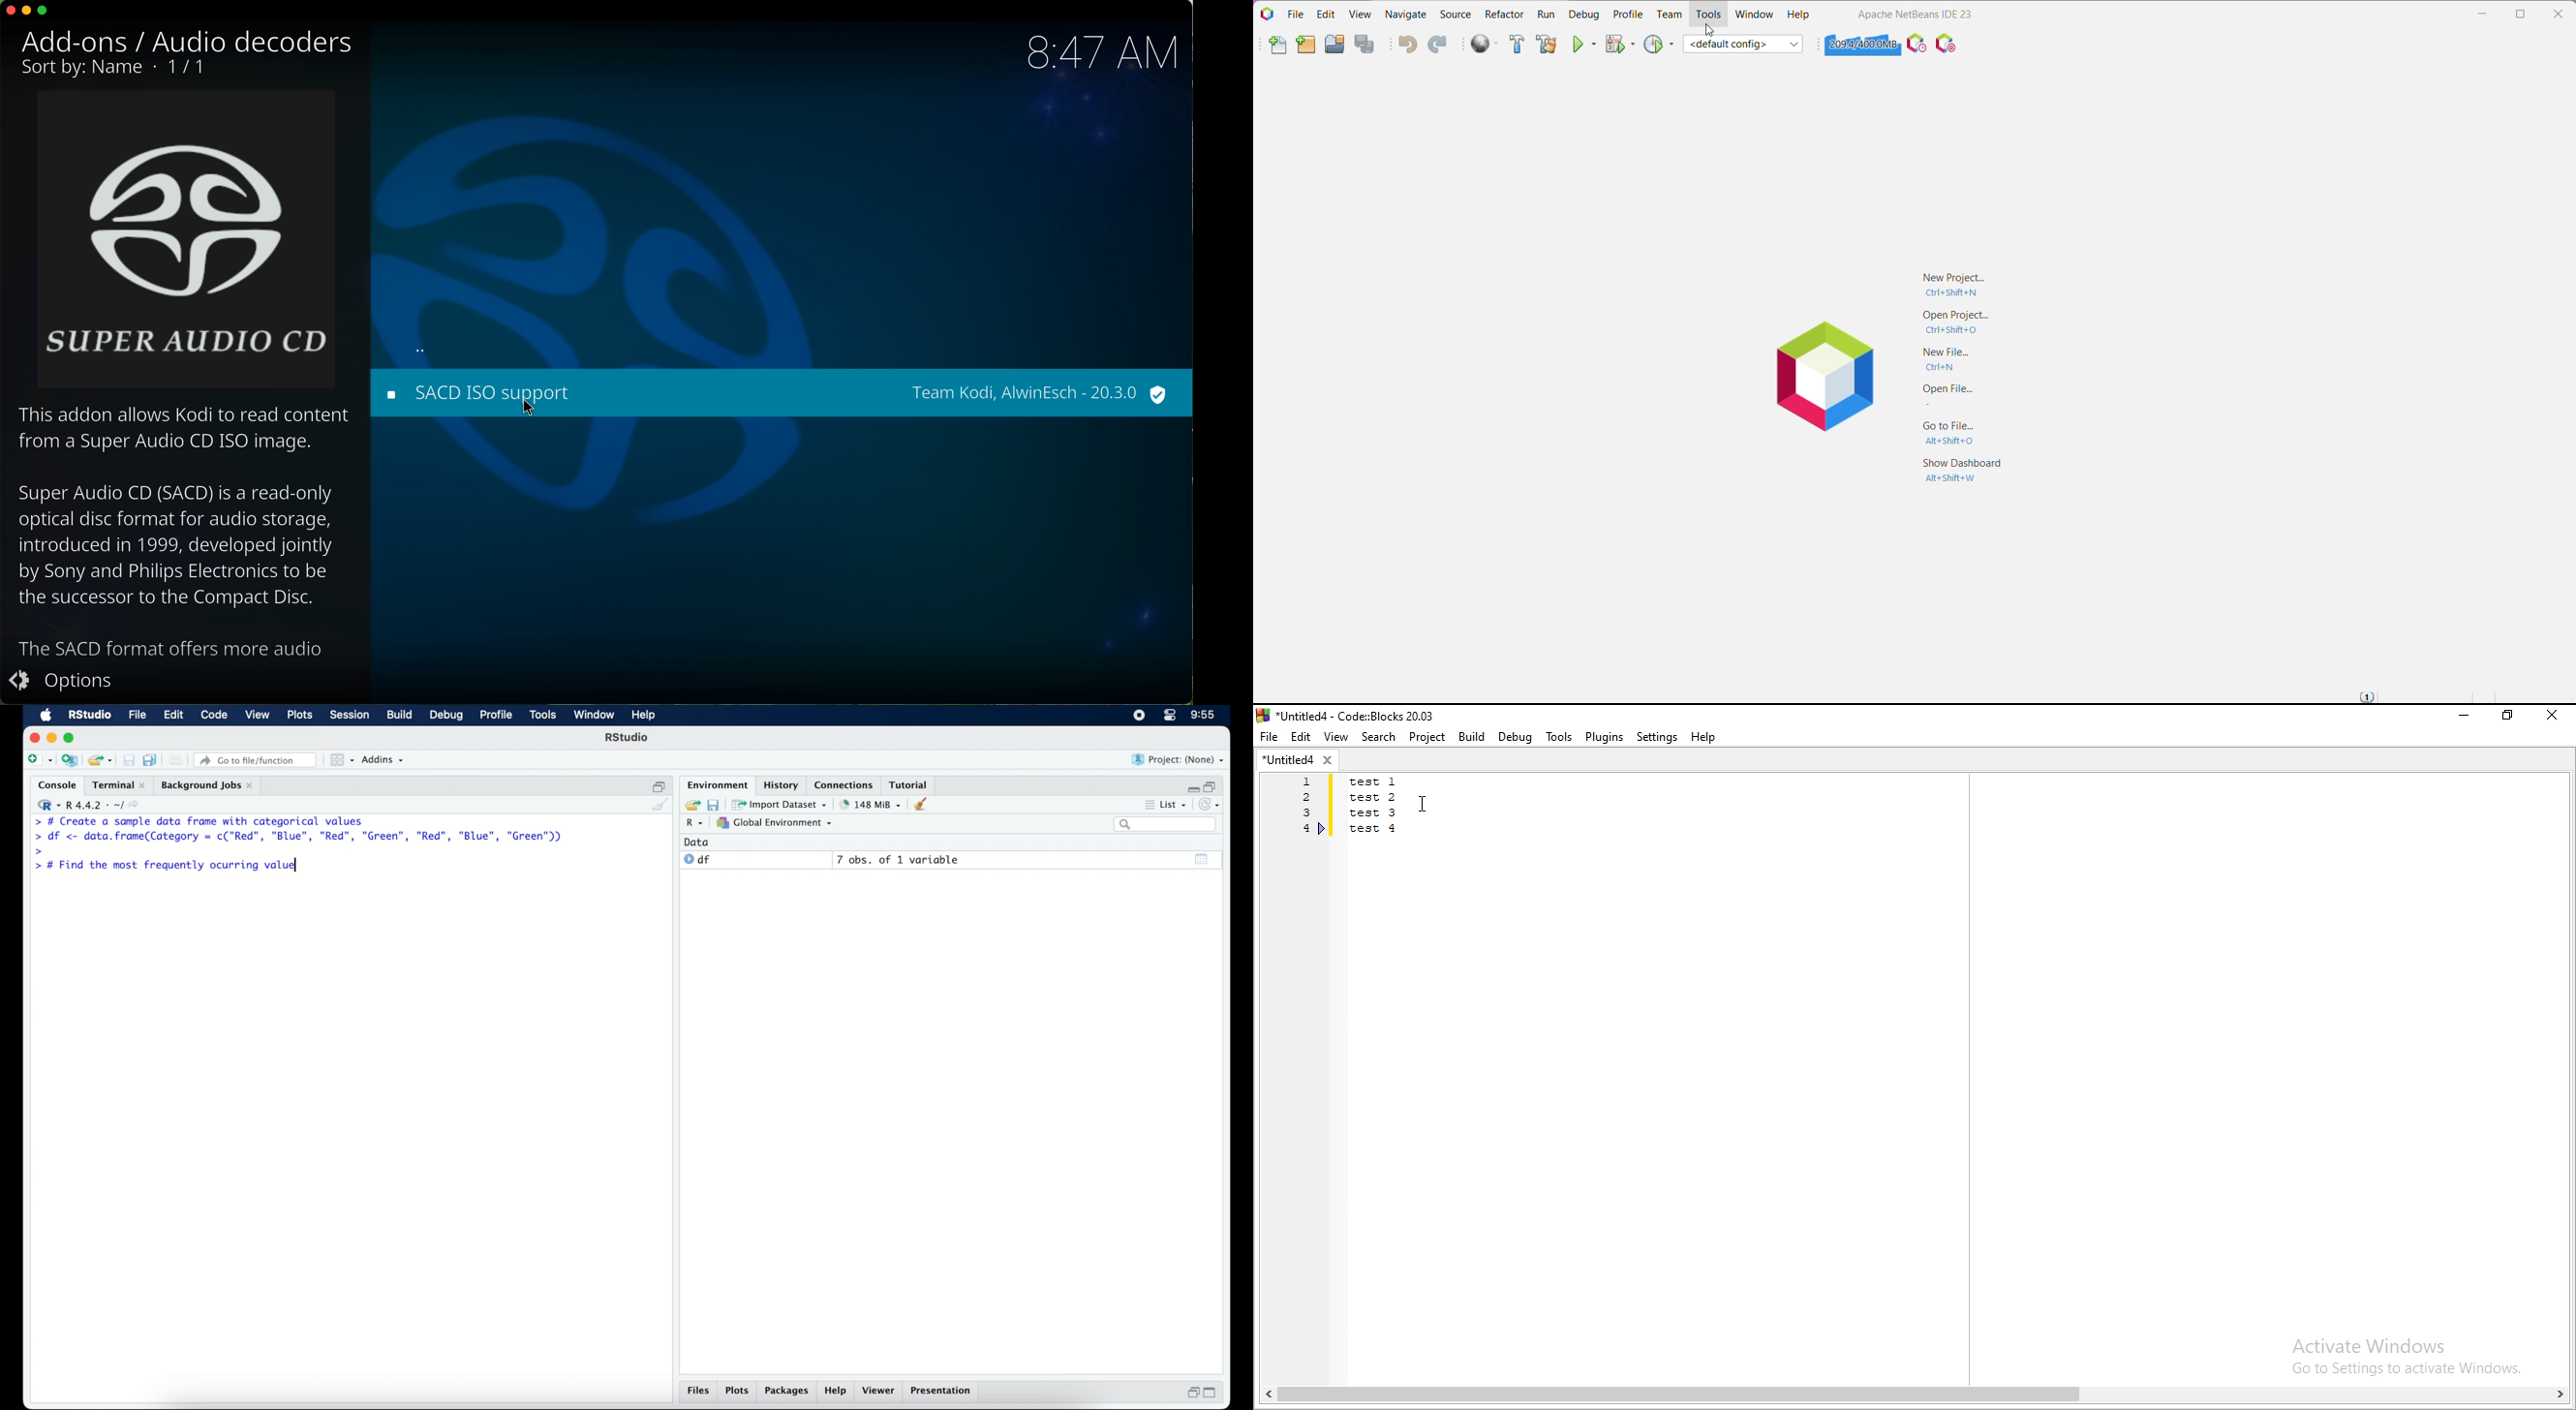 This screenshot has height=1428, width=2576. What do you see at coordinates (713, 805) in the screenshot?
I see `save` at bounding box center [713, 805].